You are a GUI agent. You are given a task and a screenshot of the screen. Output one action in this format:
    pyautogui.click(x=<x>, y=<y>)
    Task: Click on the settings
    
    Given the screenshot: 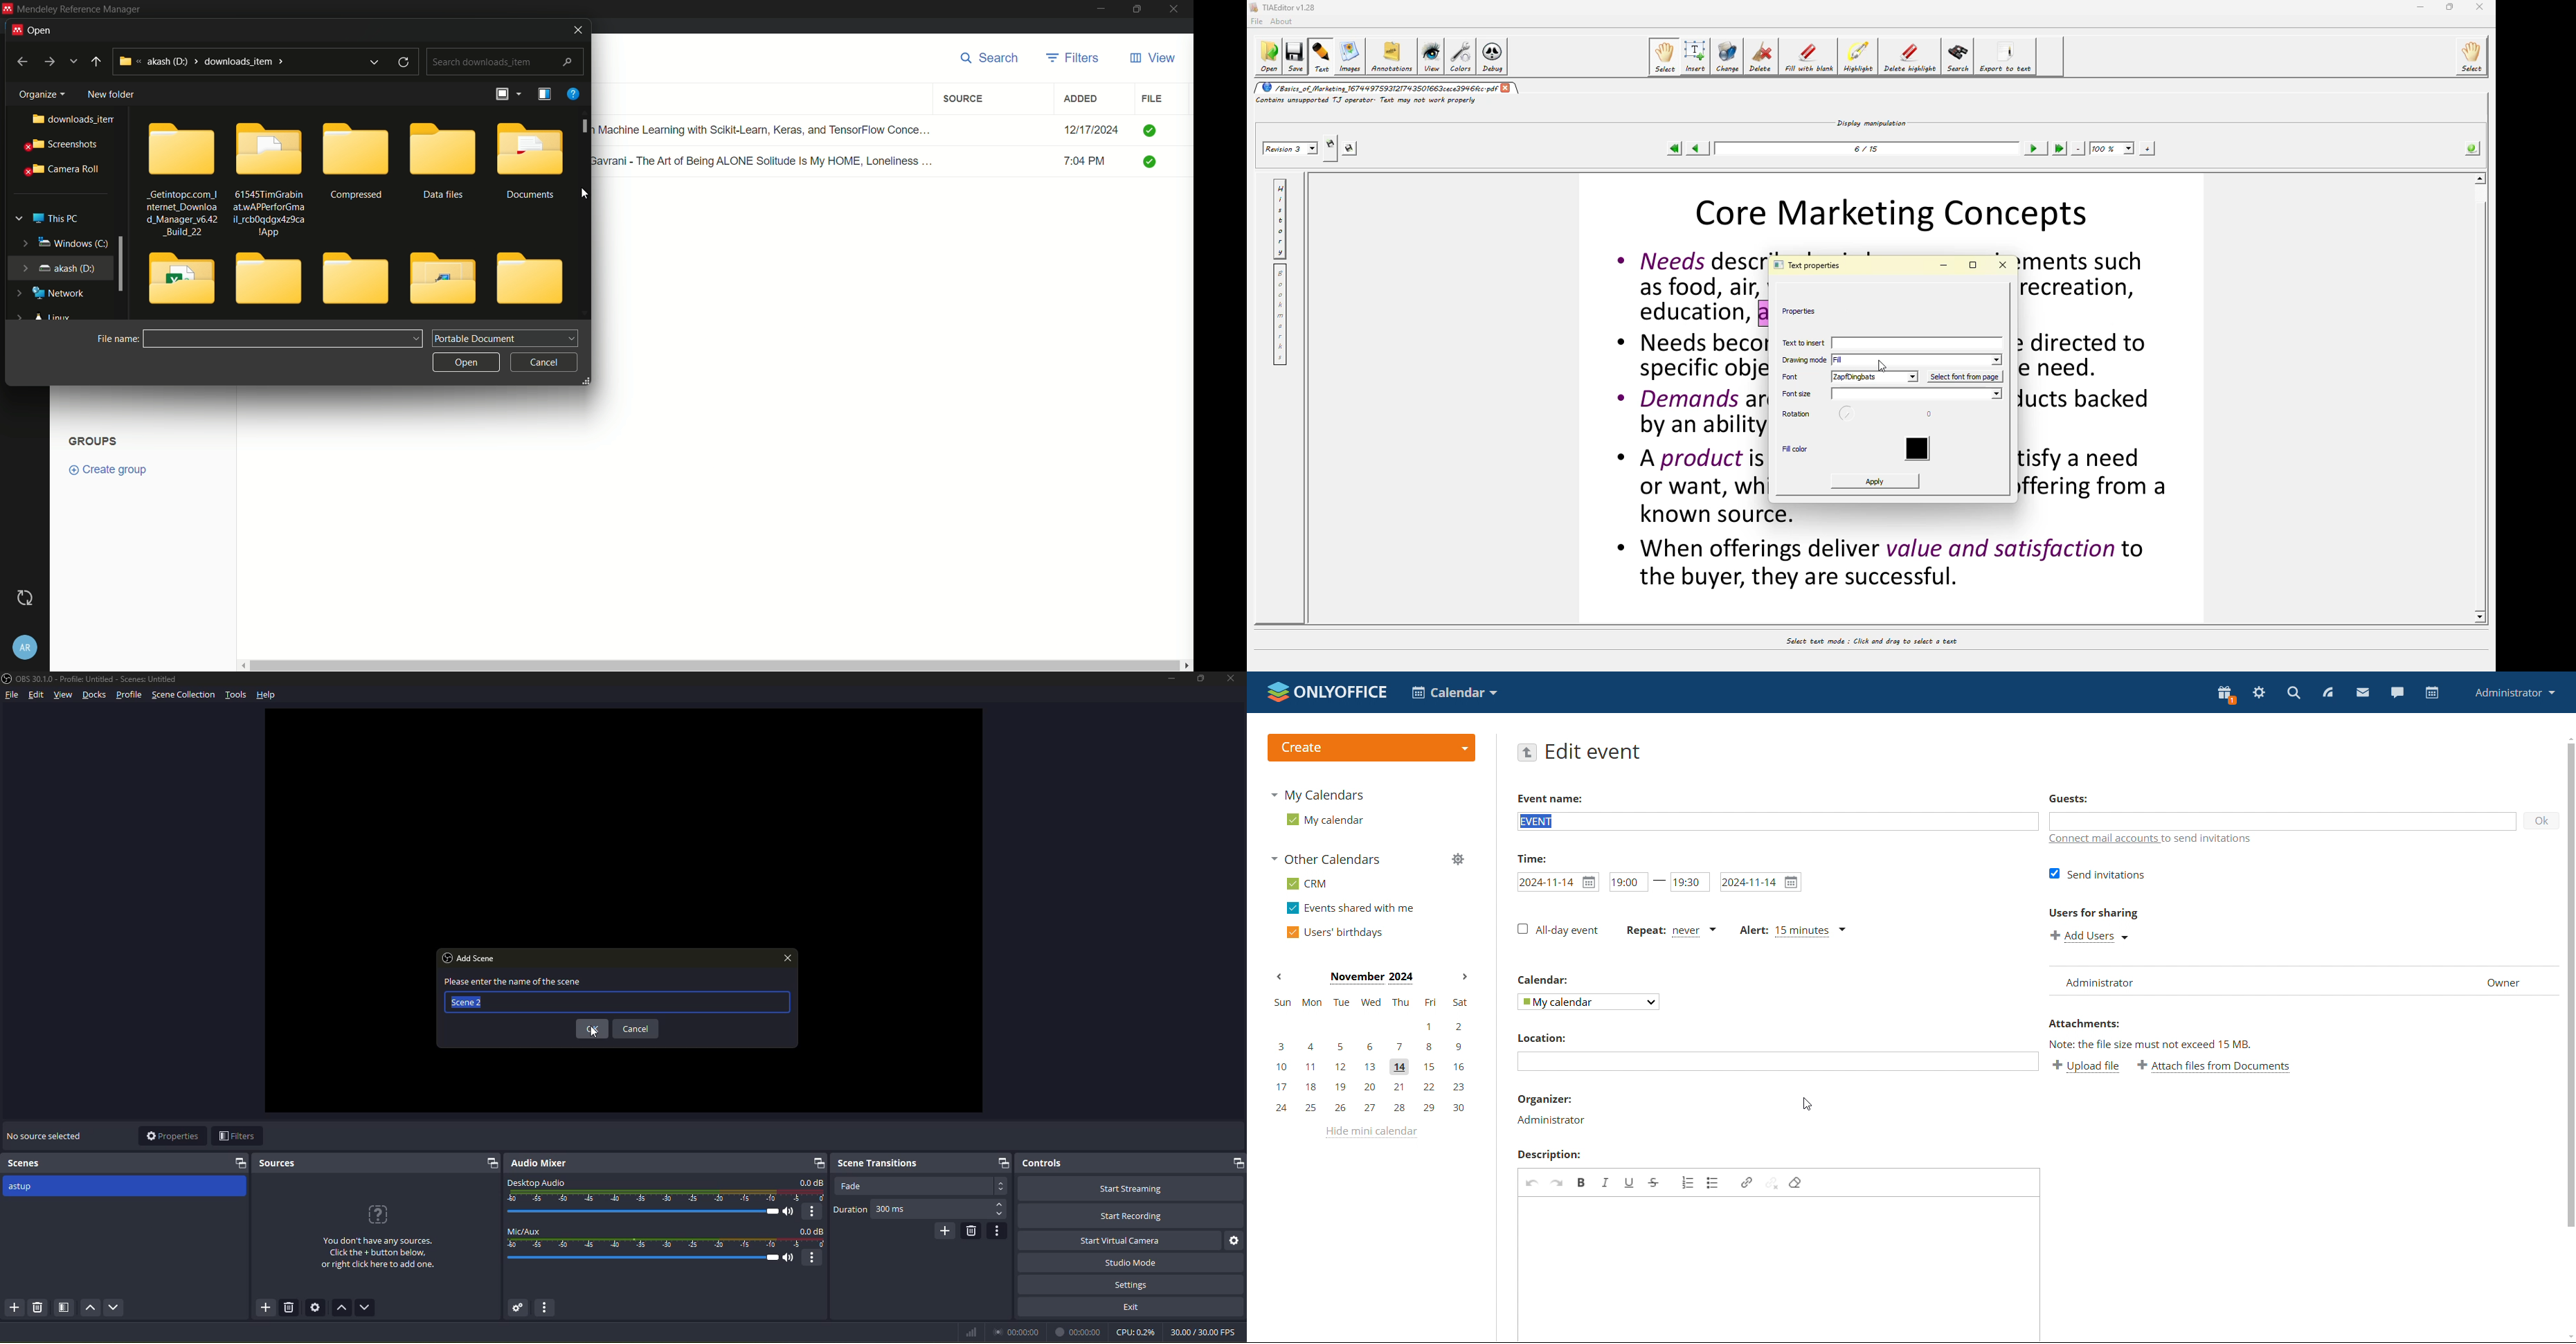 What is the action you would take?
    pyautogui.click(x=1133, y=1283)
    